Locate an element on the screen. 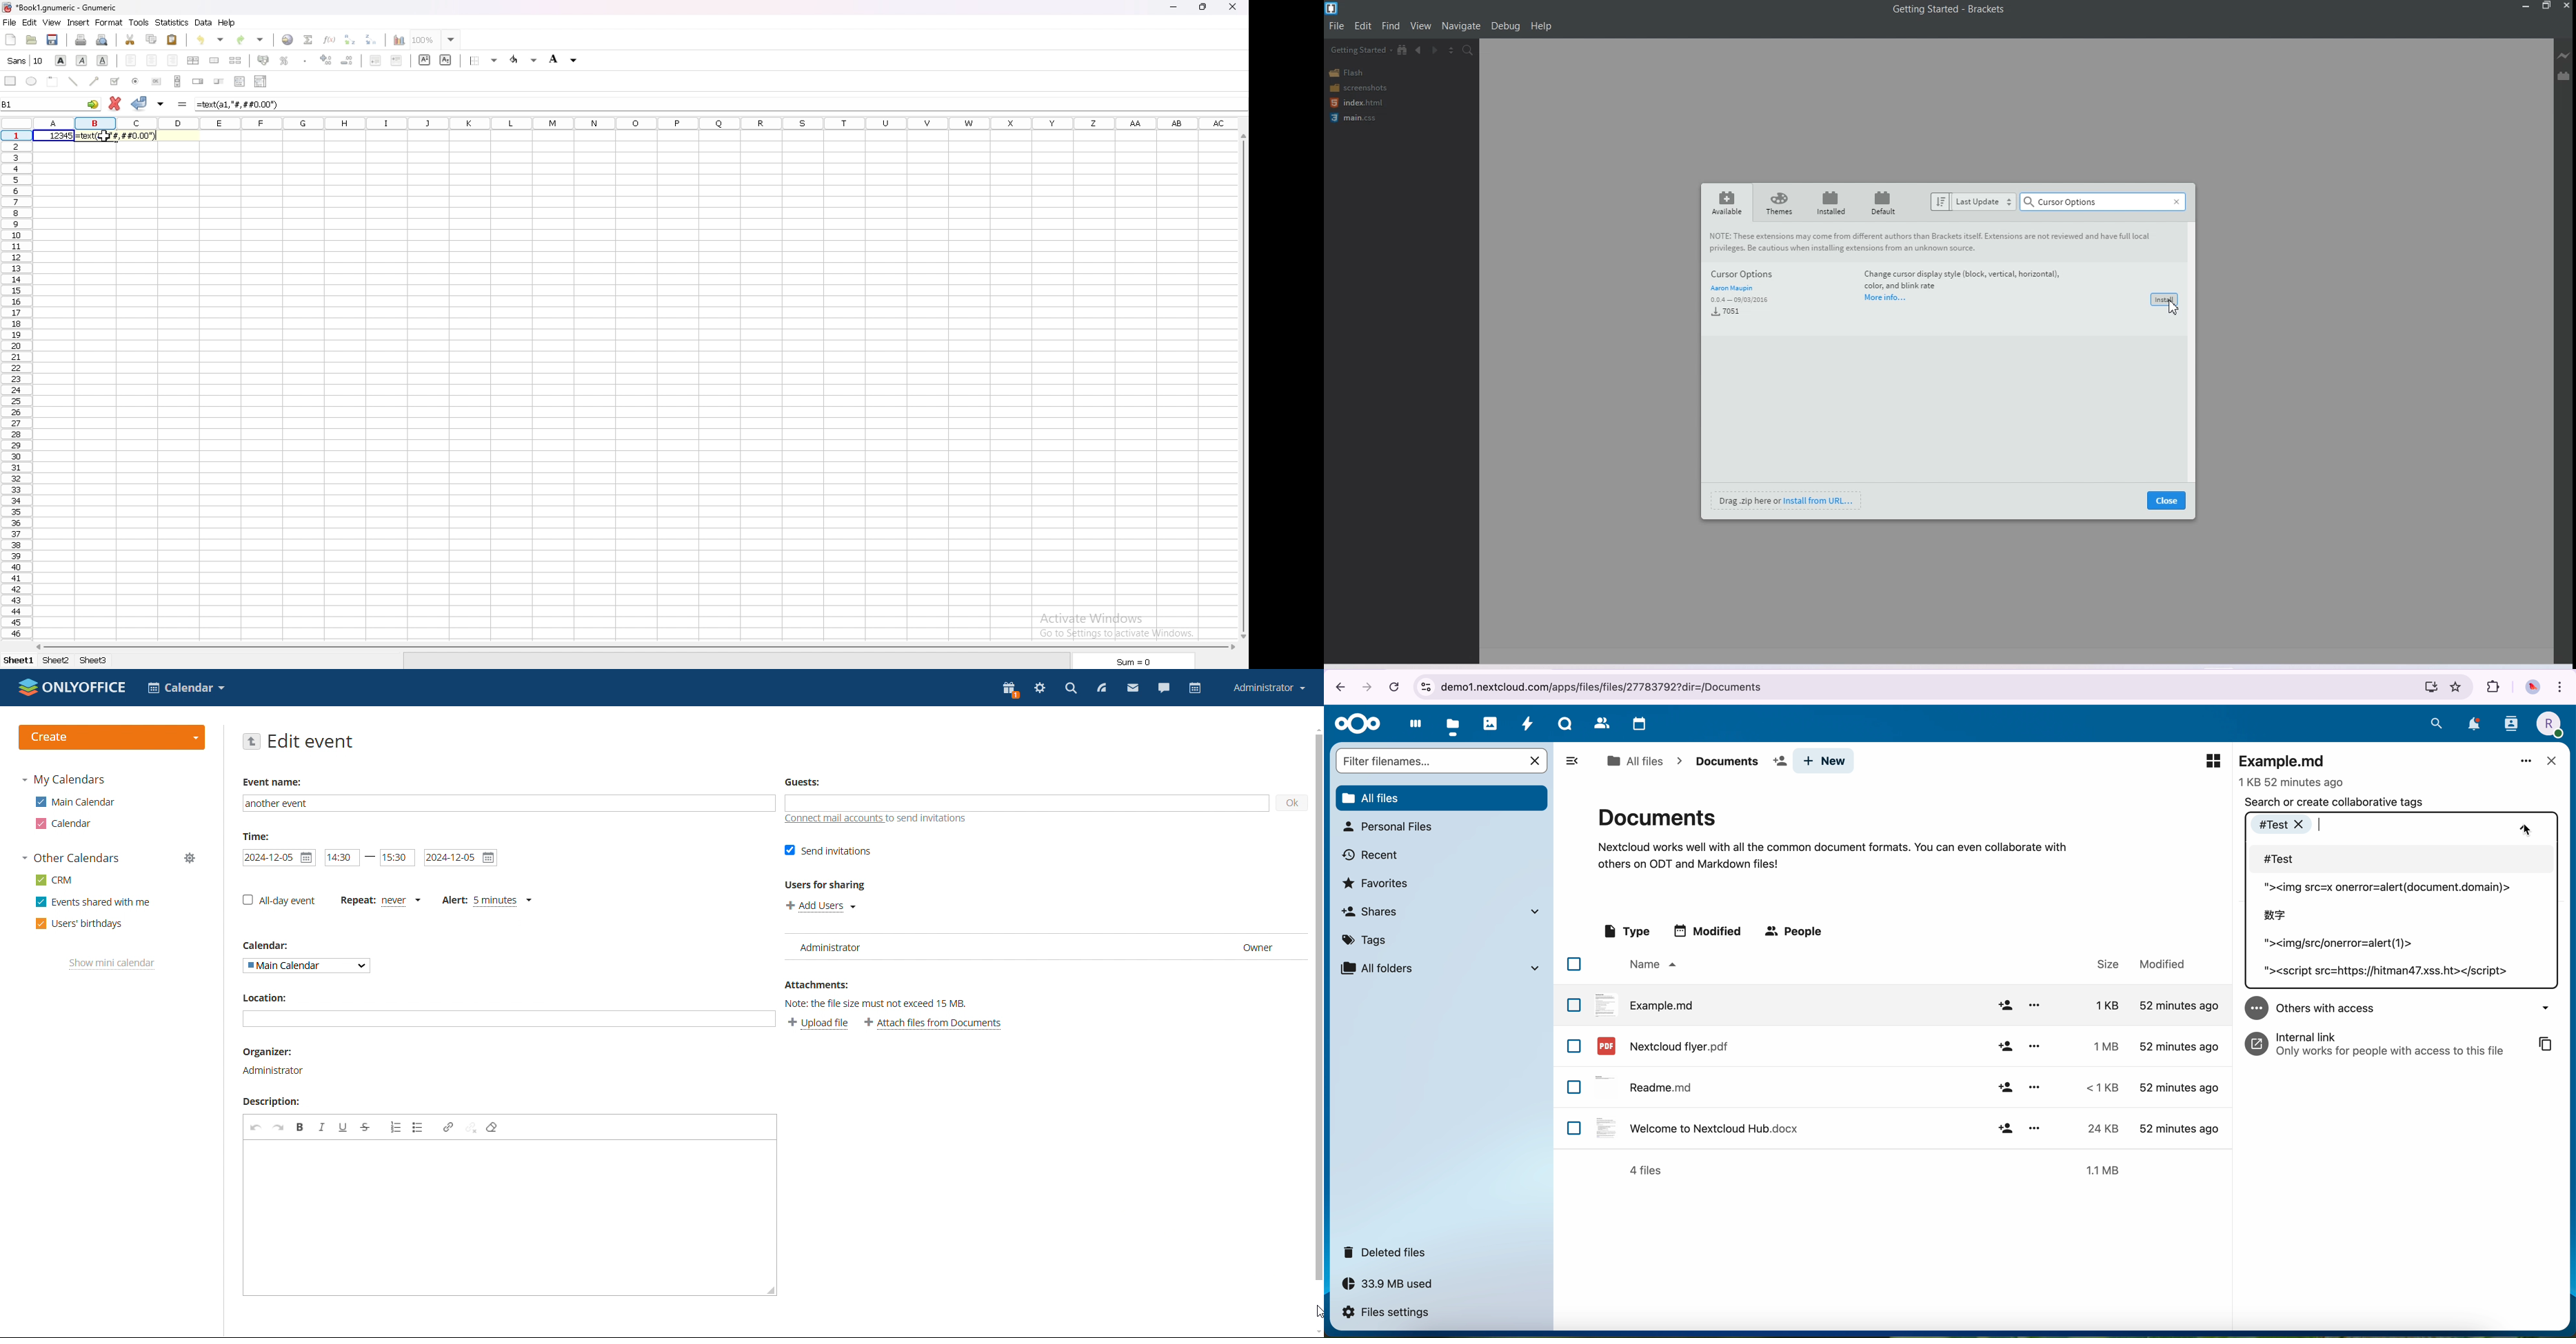 This screenshot has width=2576, height=1344. documents is located at coordinates (1737, 761).